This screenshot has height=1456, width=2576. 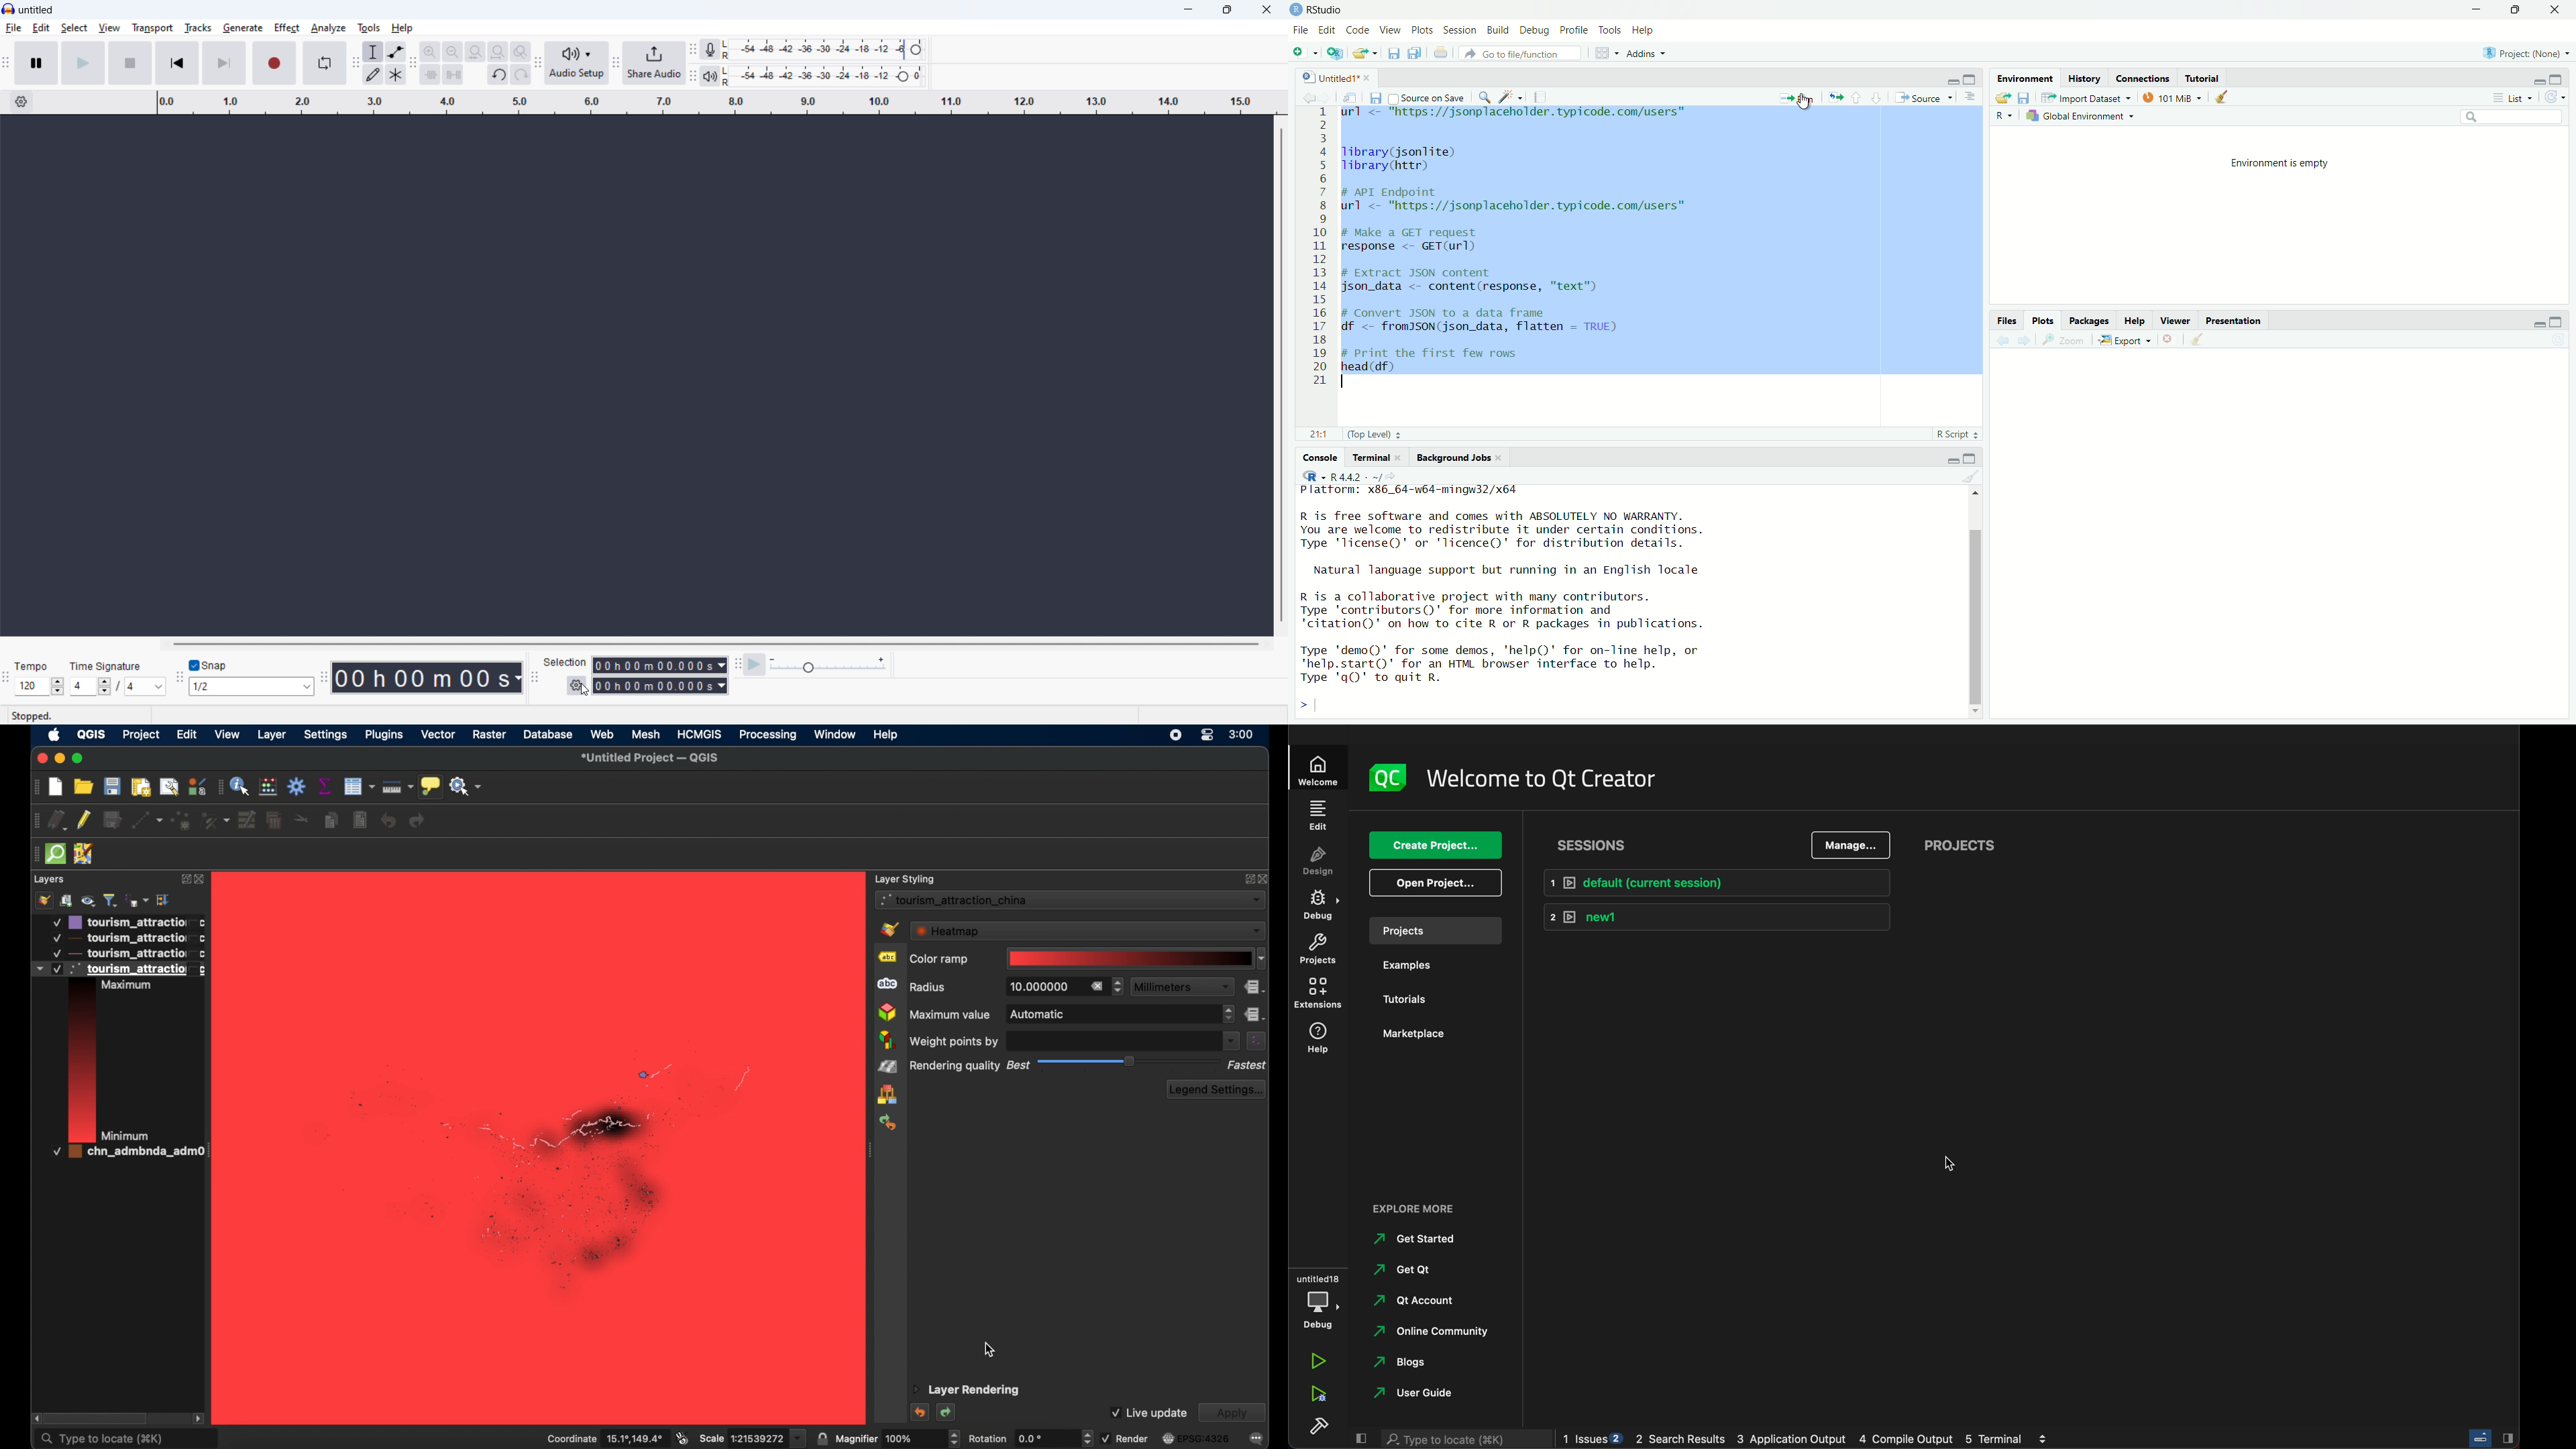 I want to click on # Make a GET request
response <- GET(url), so click(x=1417, y=241).